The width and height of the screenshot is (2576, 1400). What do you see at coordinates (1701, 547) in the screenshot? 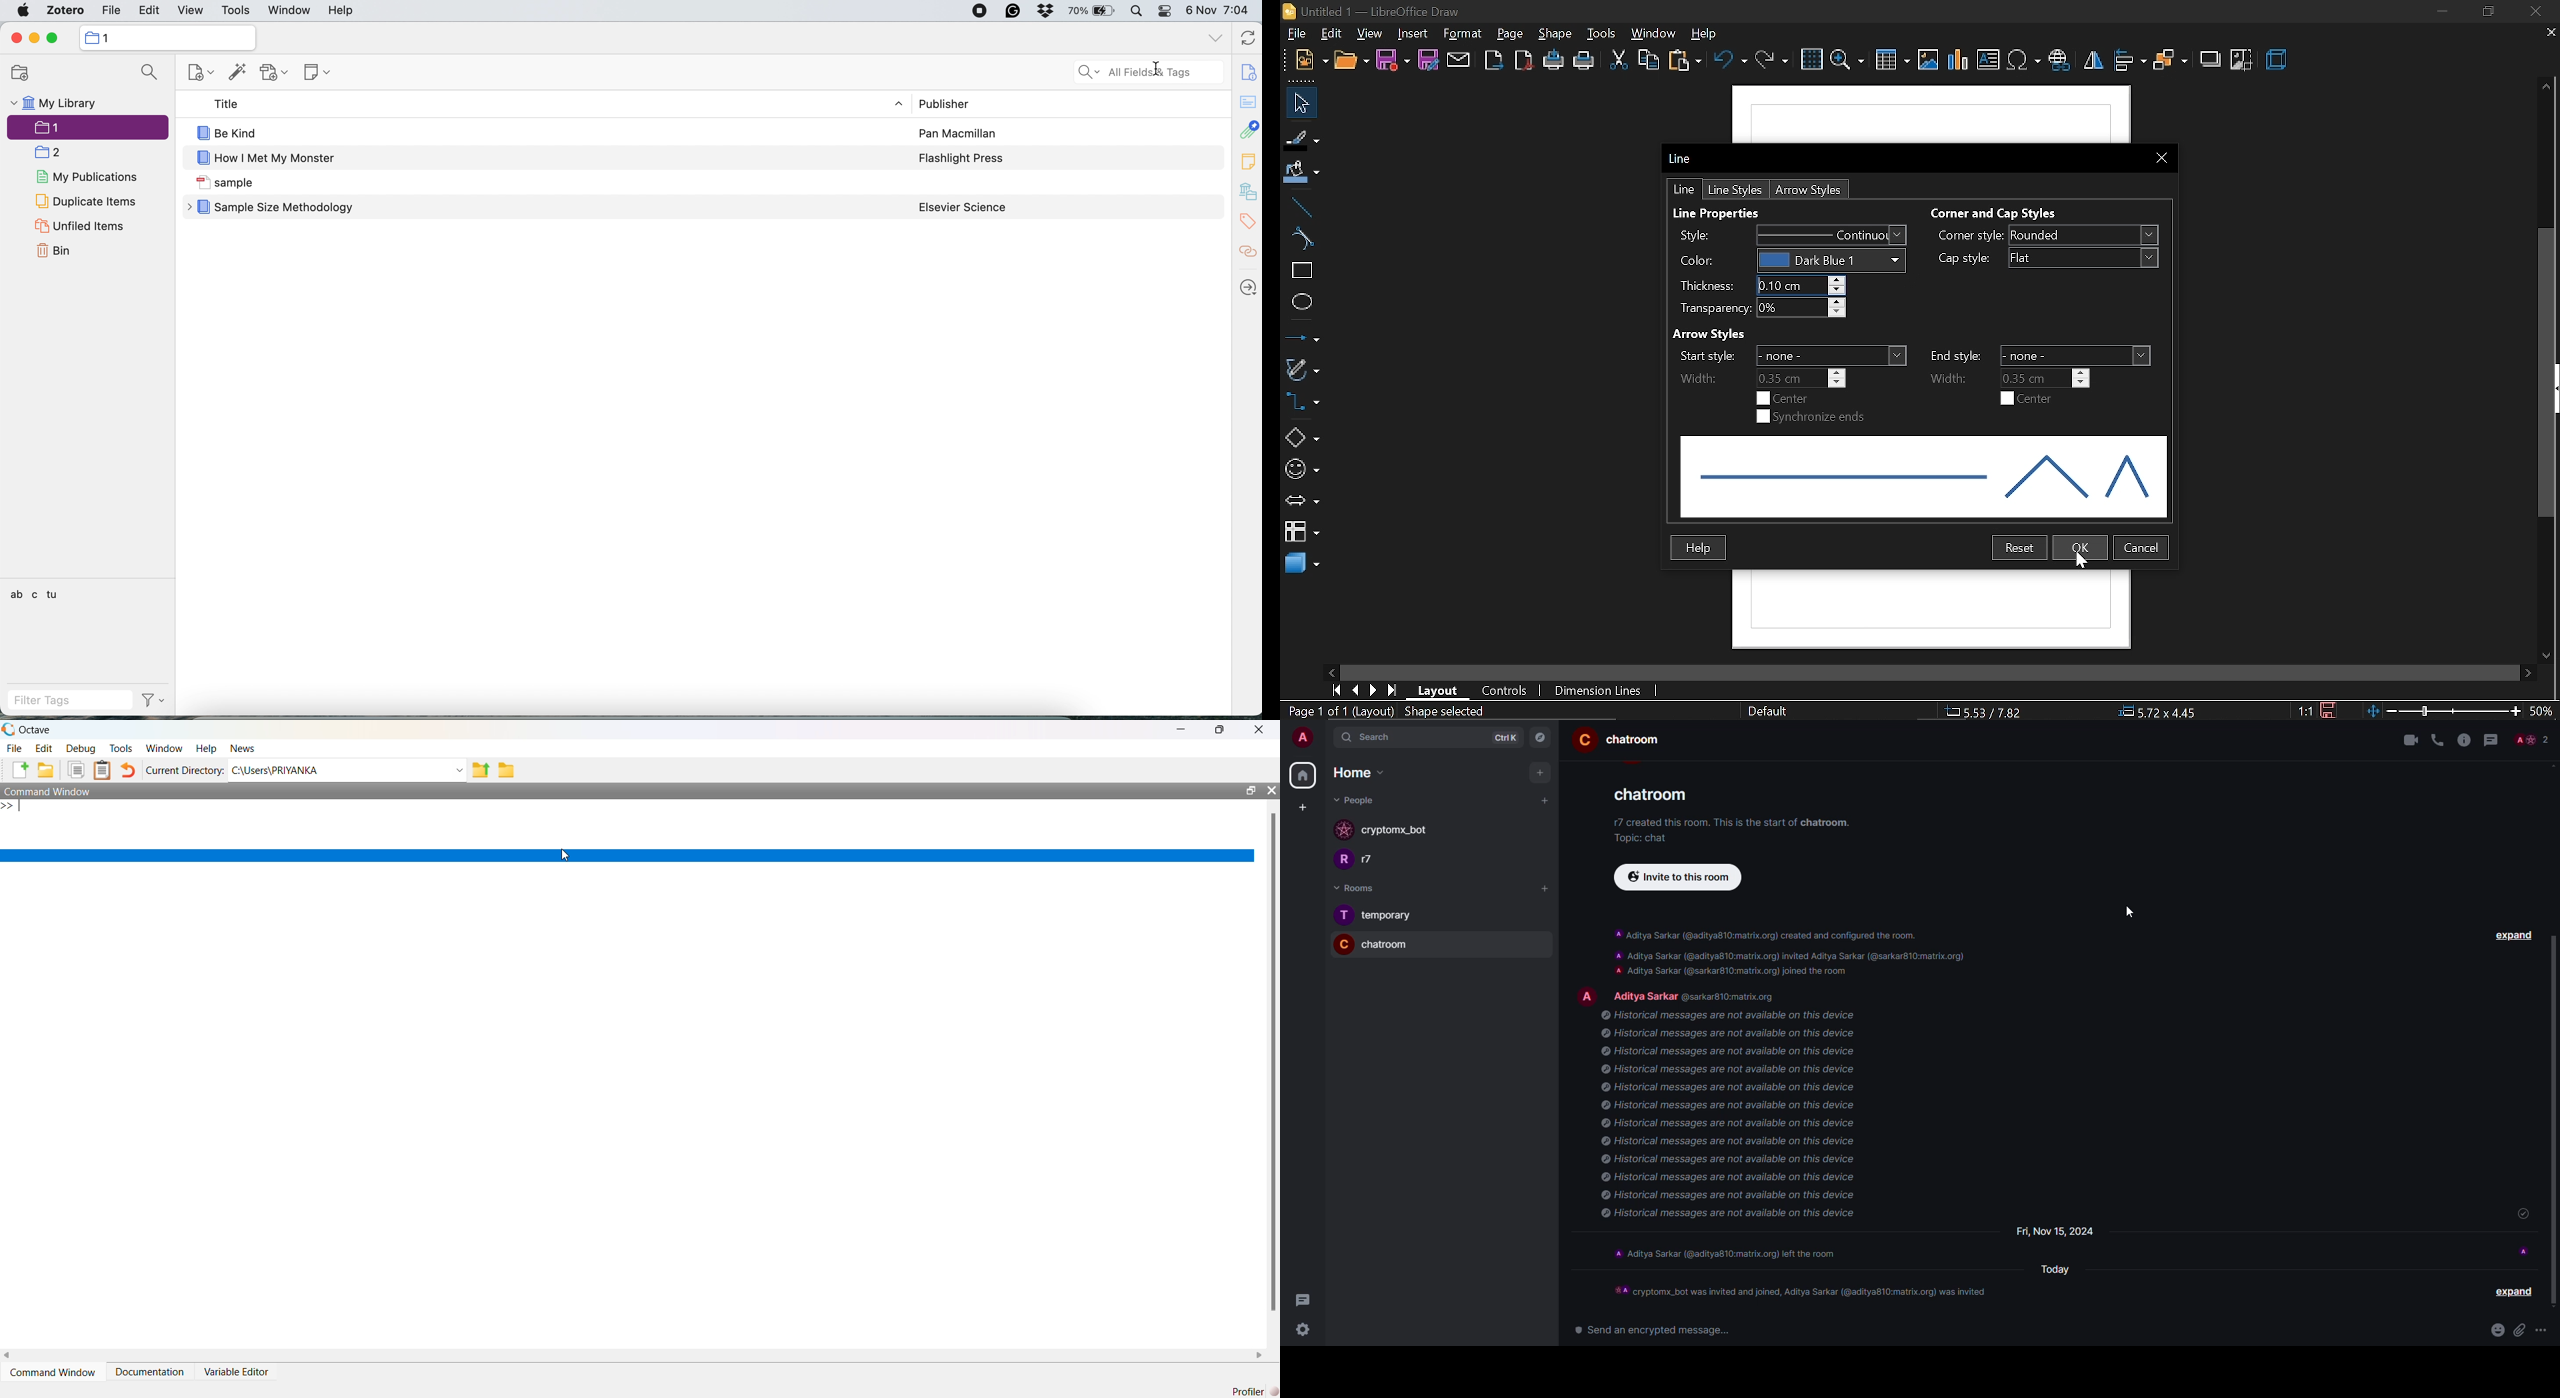
I see `help` at bounding box center [1701, 547].